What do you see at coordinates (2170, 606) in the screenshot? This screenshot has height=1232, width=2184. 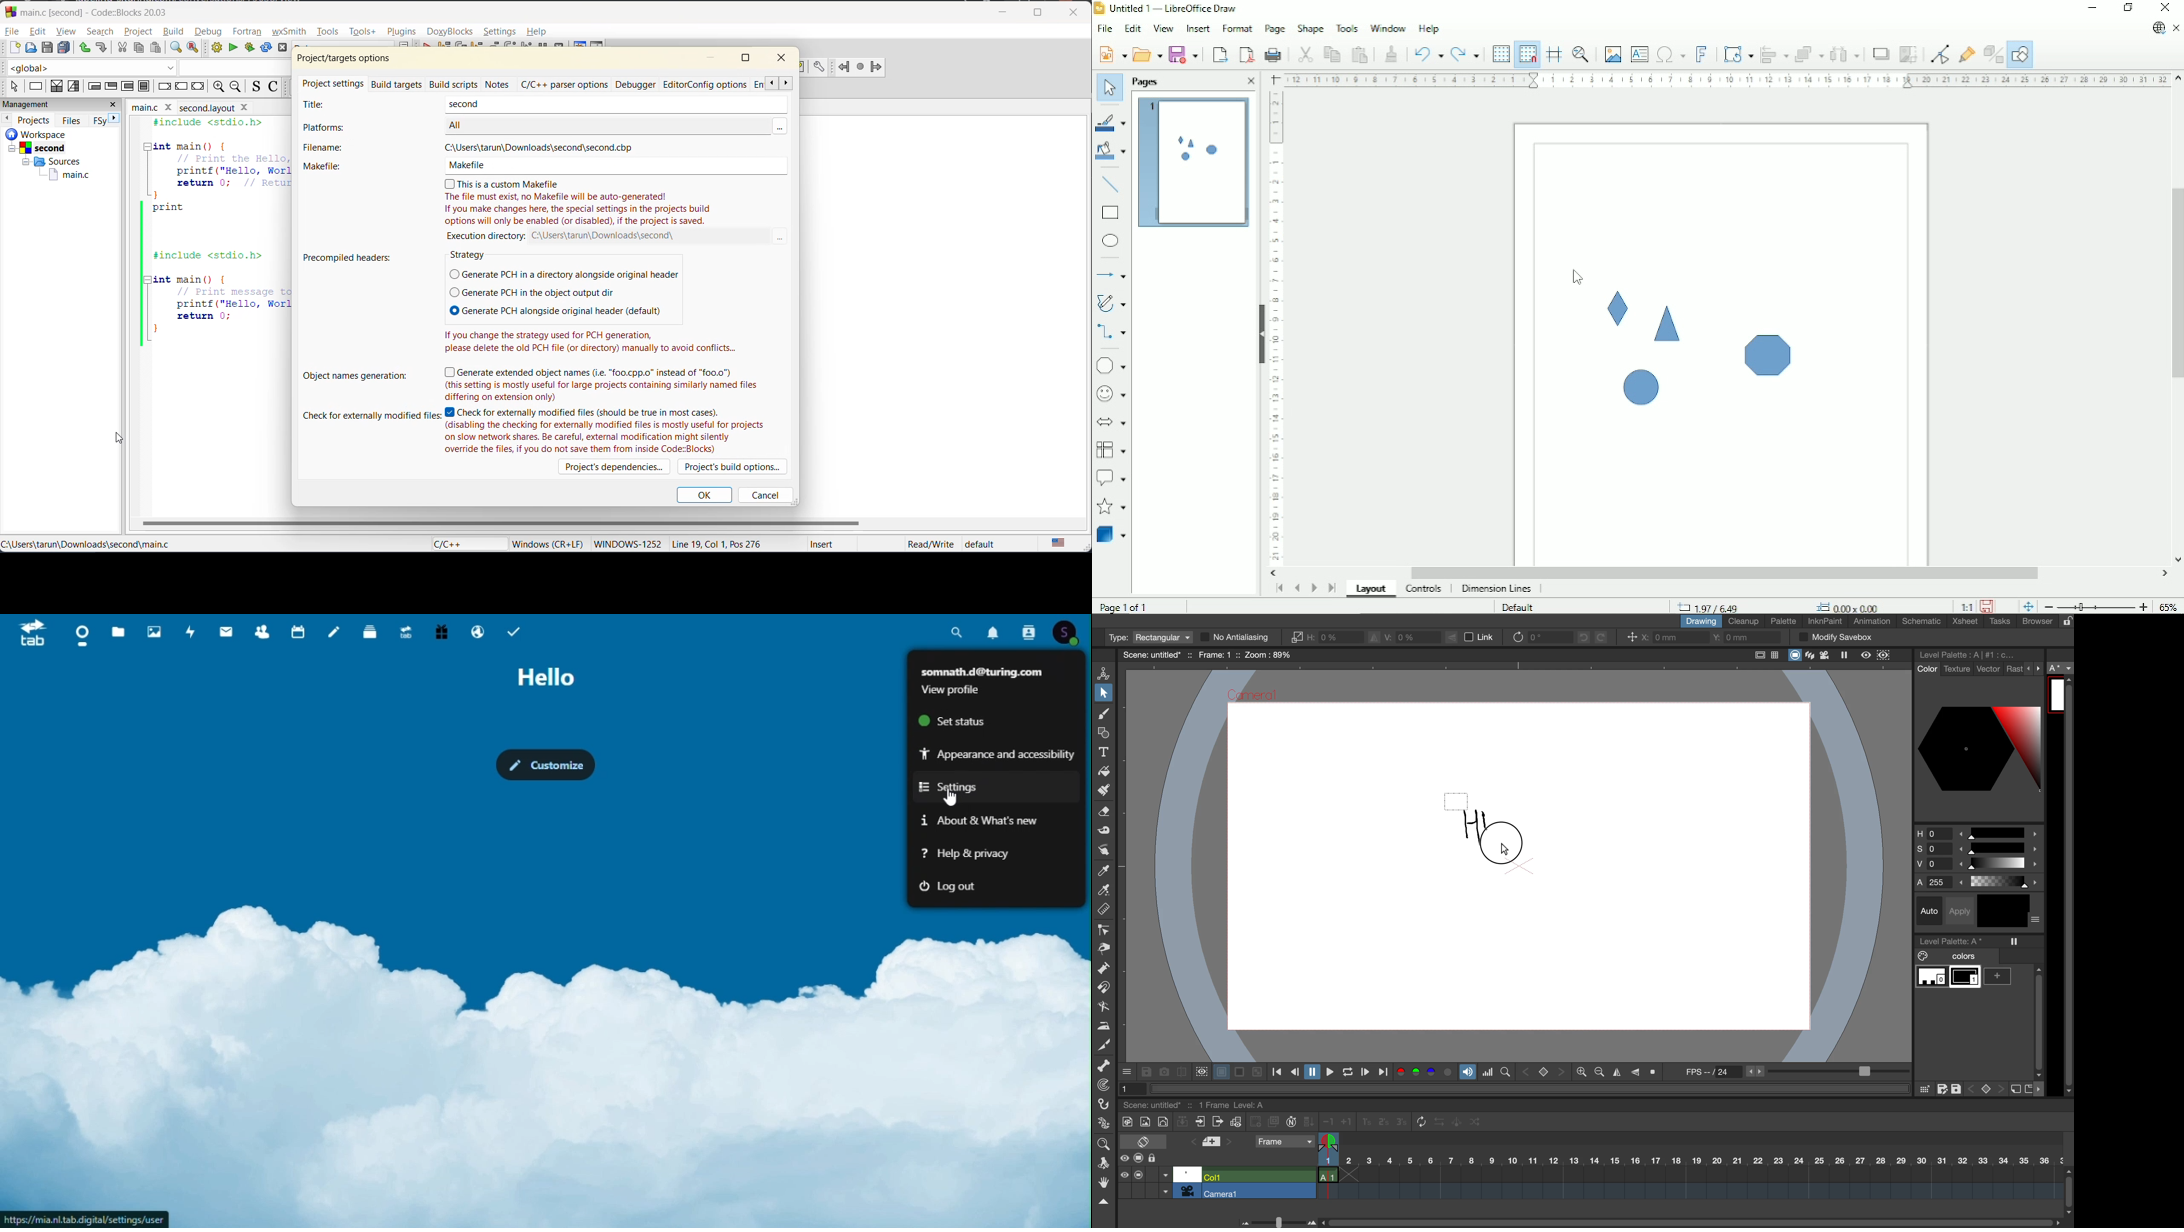 I see `Zoom factor` at bounding box center [2170, 606].